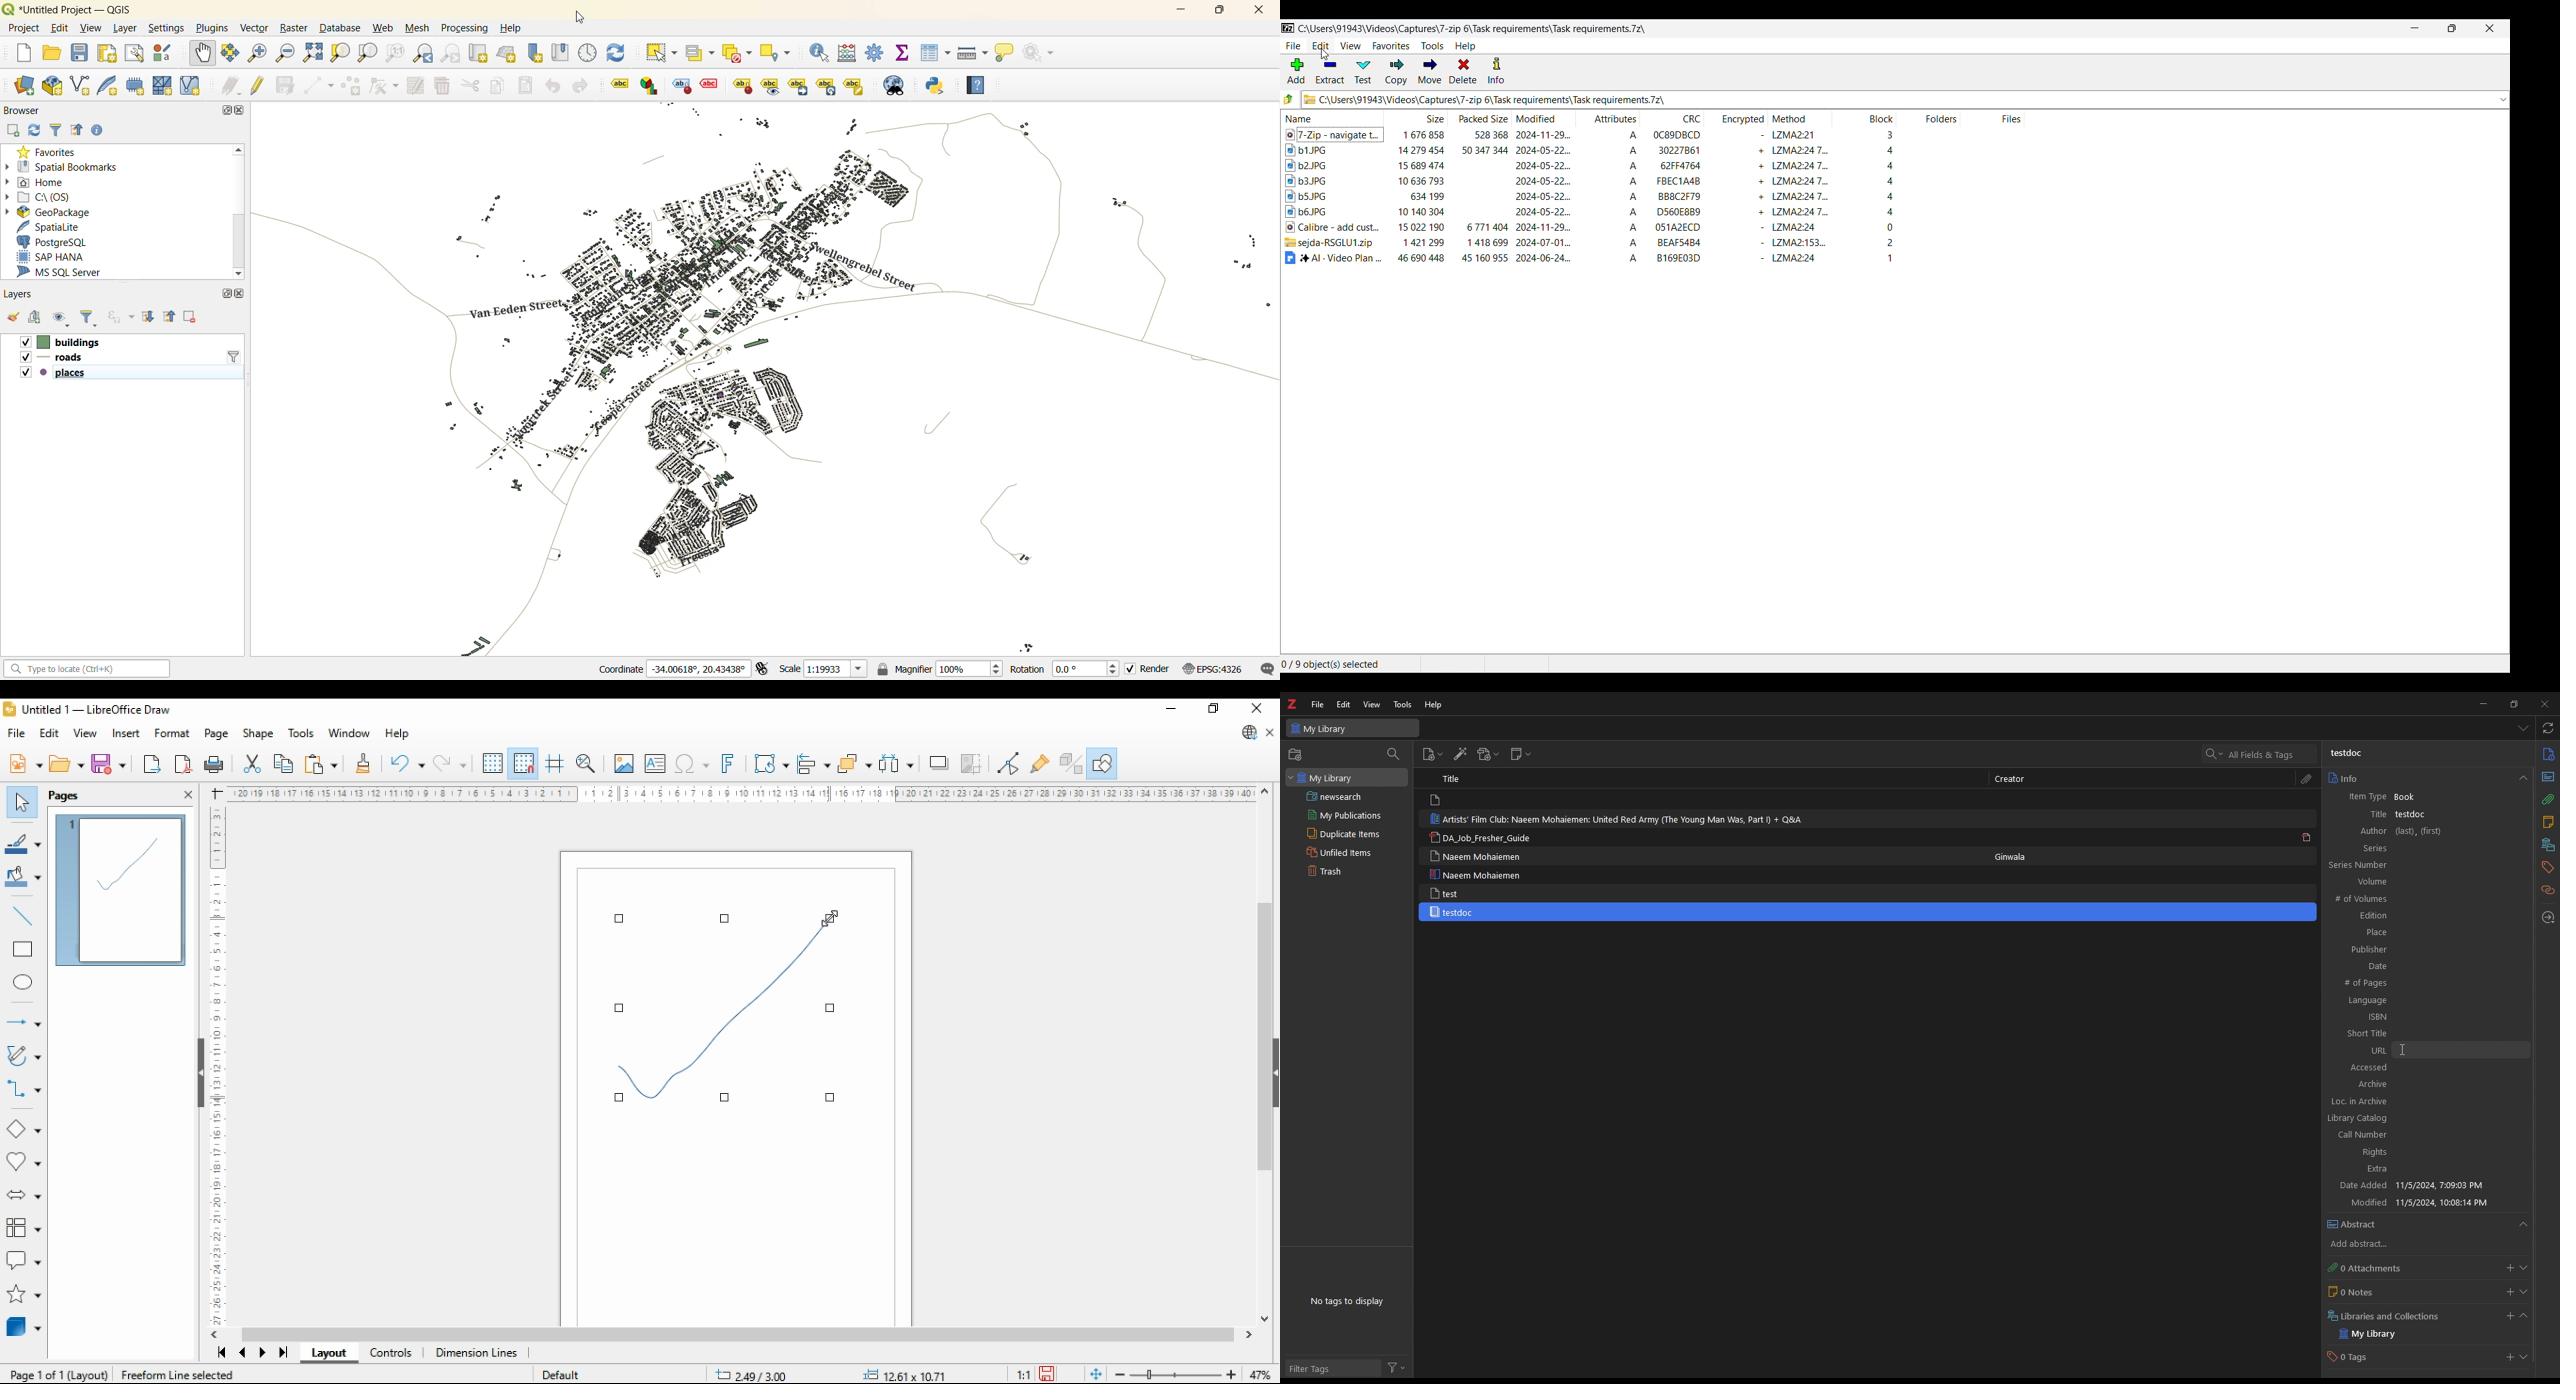  What do you see at coordinates (23, 1260) in the screenshot?
I see `callout shapes` at bounding box center [23, 1260].